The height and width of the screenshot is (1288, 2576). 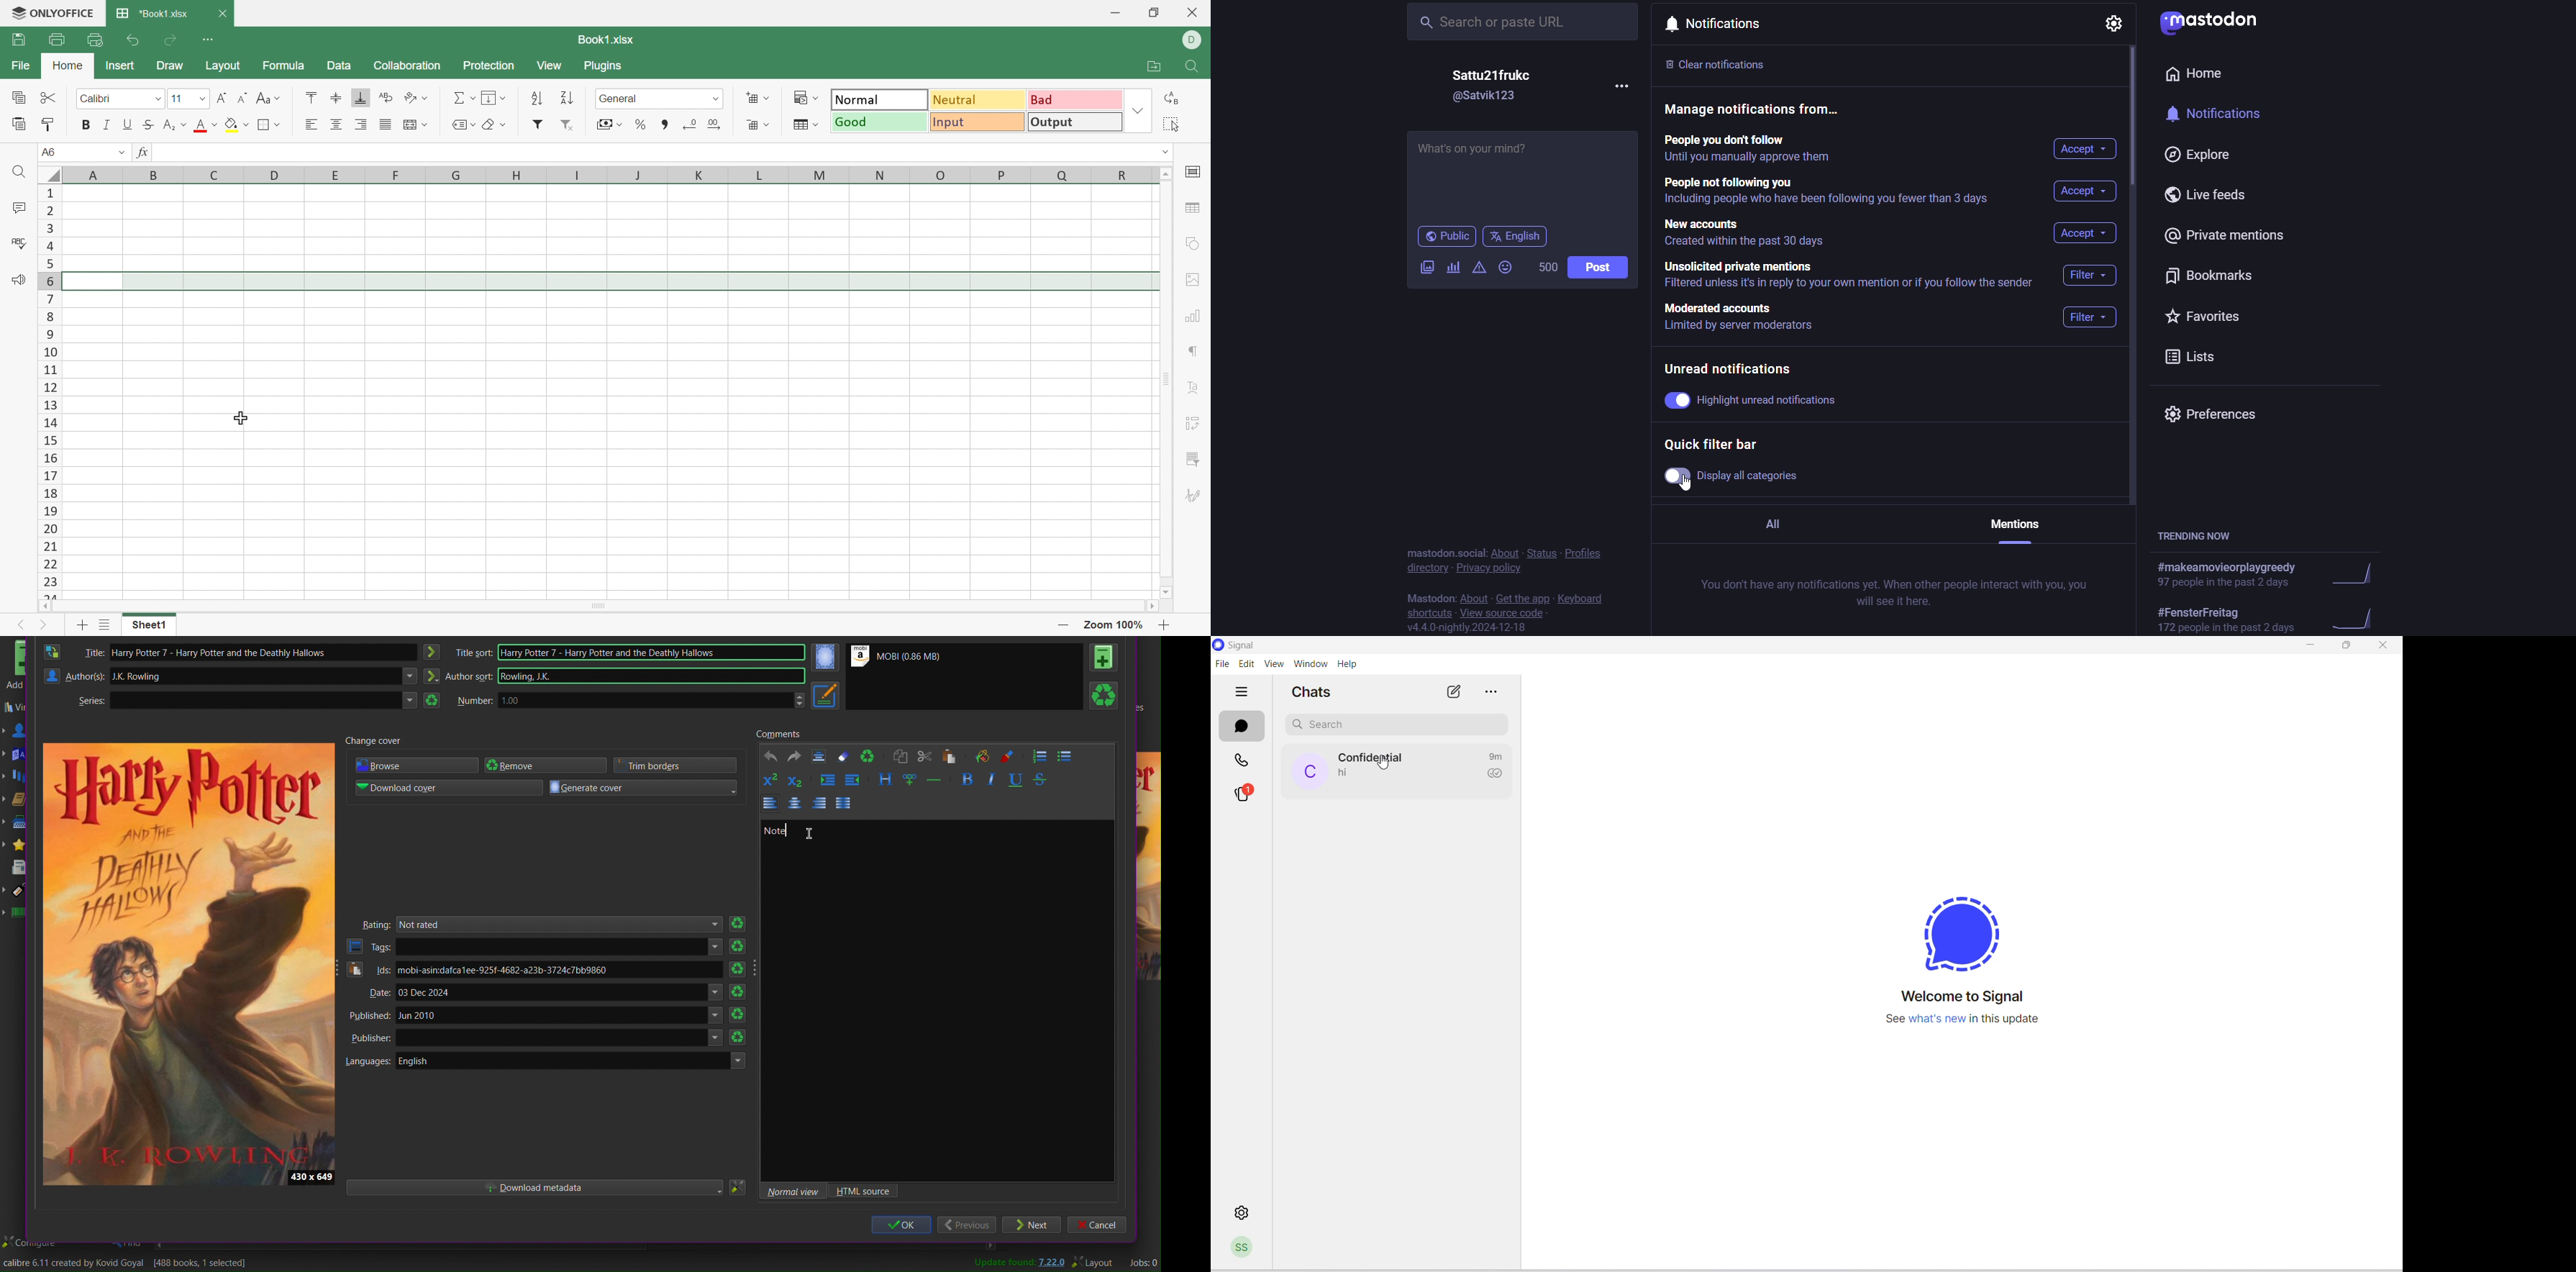 I want to click on Mentions, so click(x=2014, y=530).